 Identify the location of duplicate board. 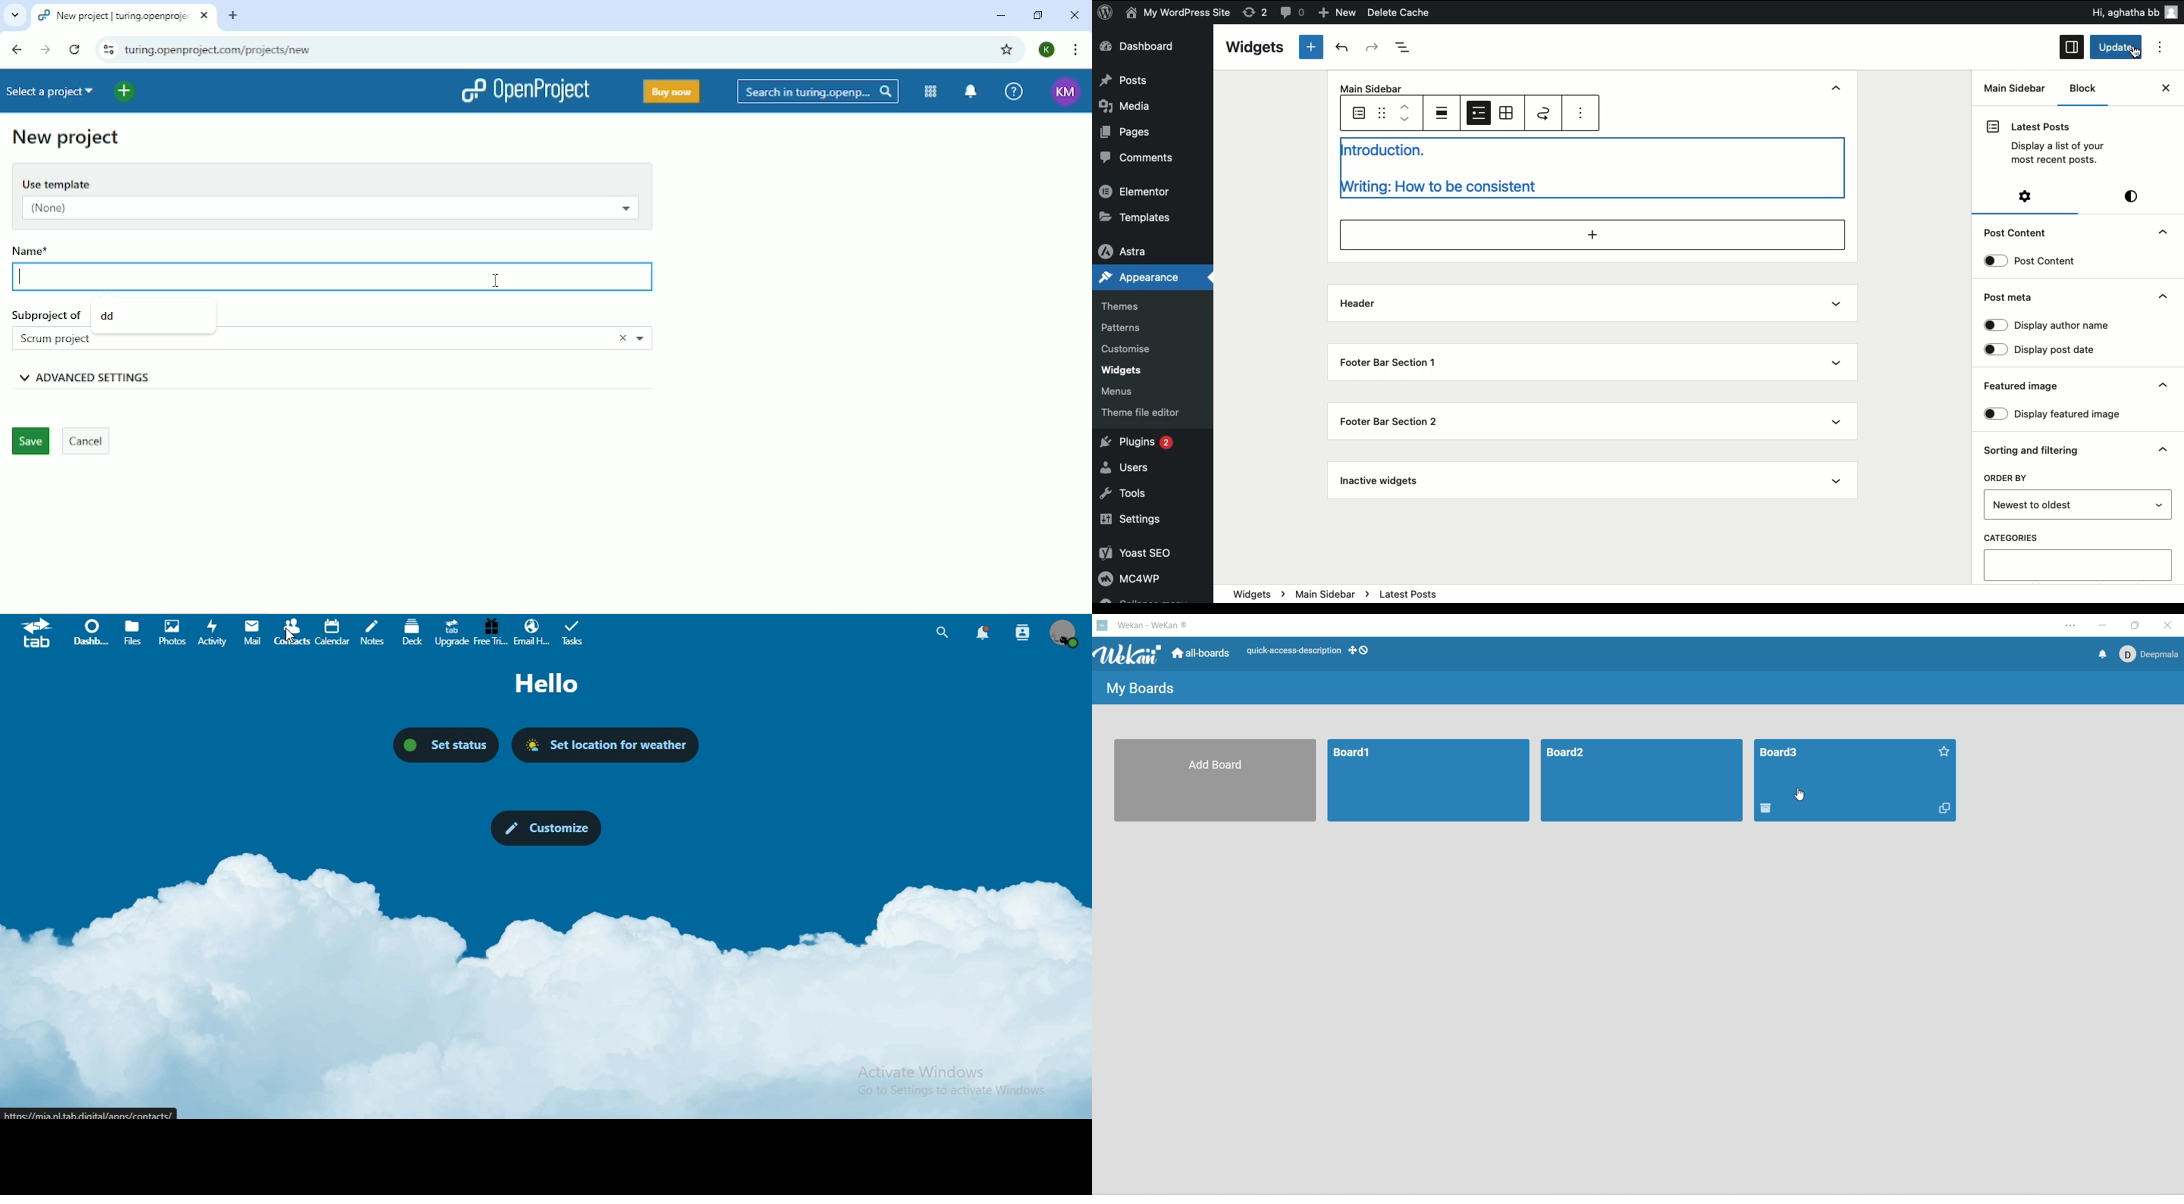
(1941, 810).